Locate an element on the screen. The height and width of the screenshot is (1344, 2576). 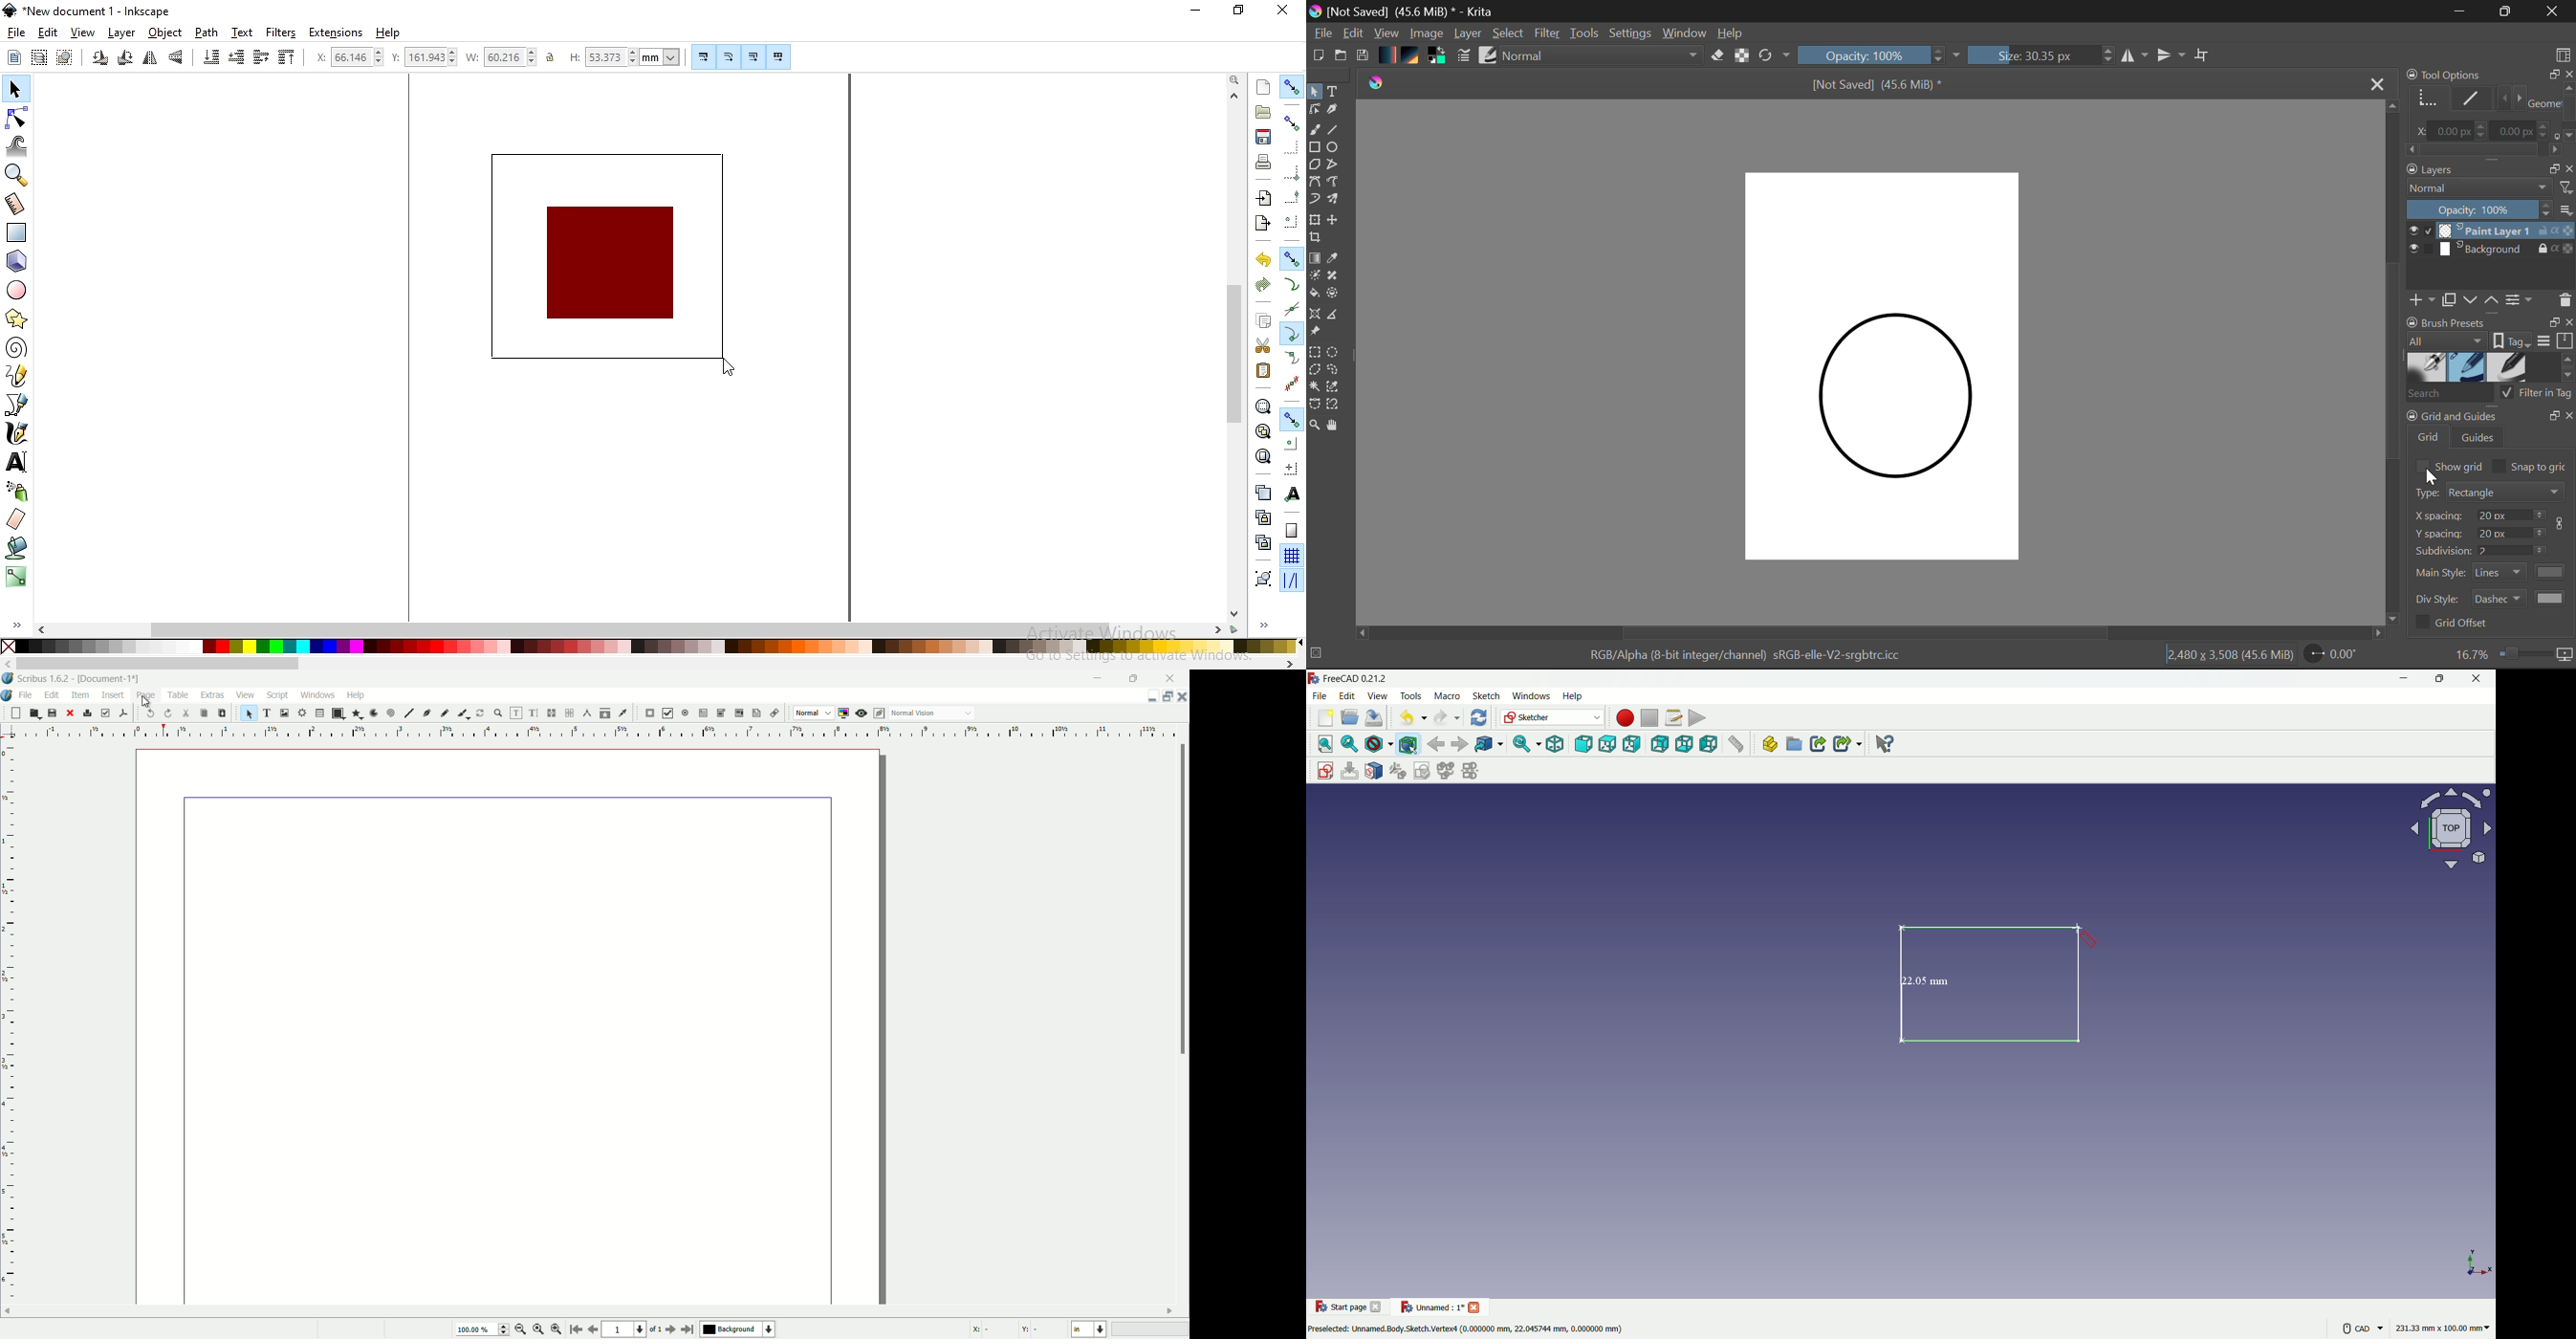
161.943 is located at coordinates (432, 57).